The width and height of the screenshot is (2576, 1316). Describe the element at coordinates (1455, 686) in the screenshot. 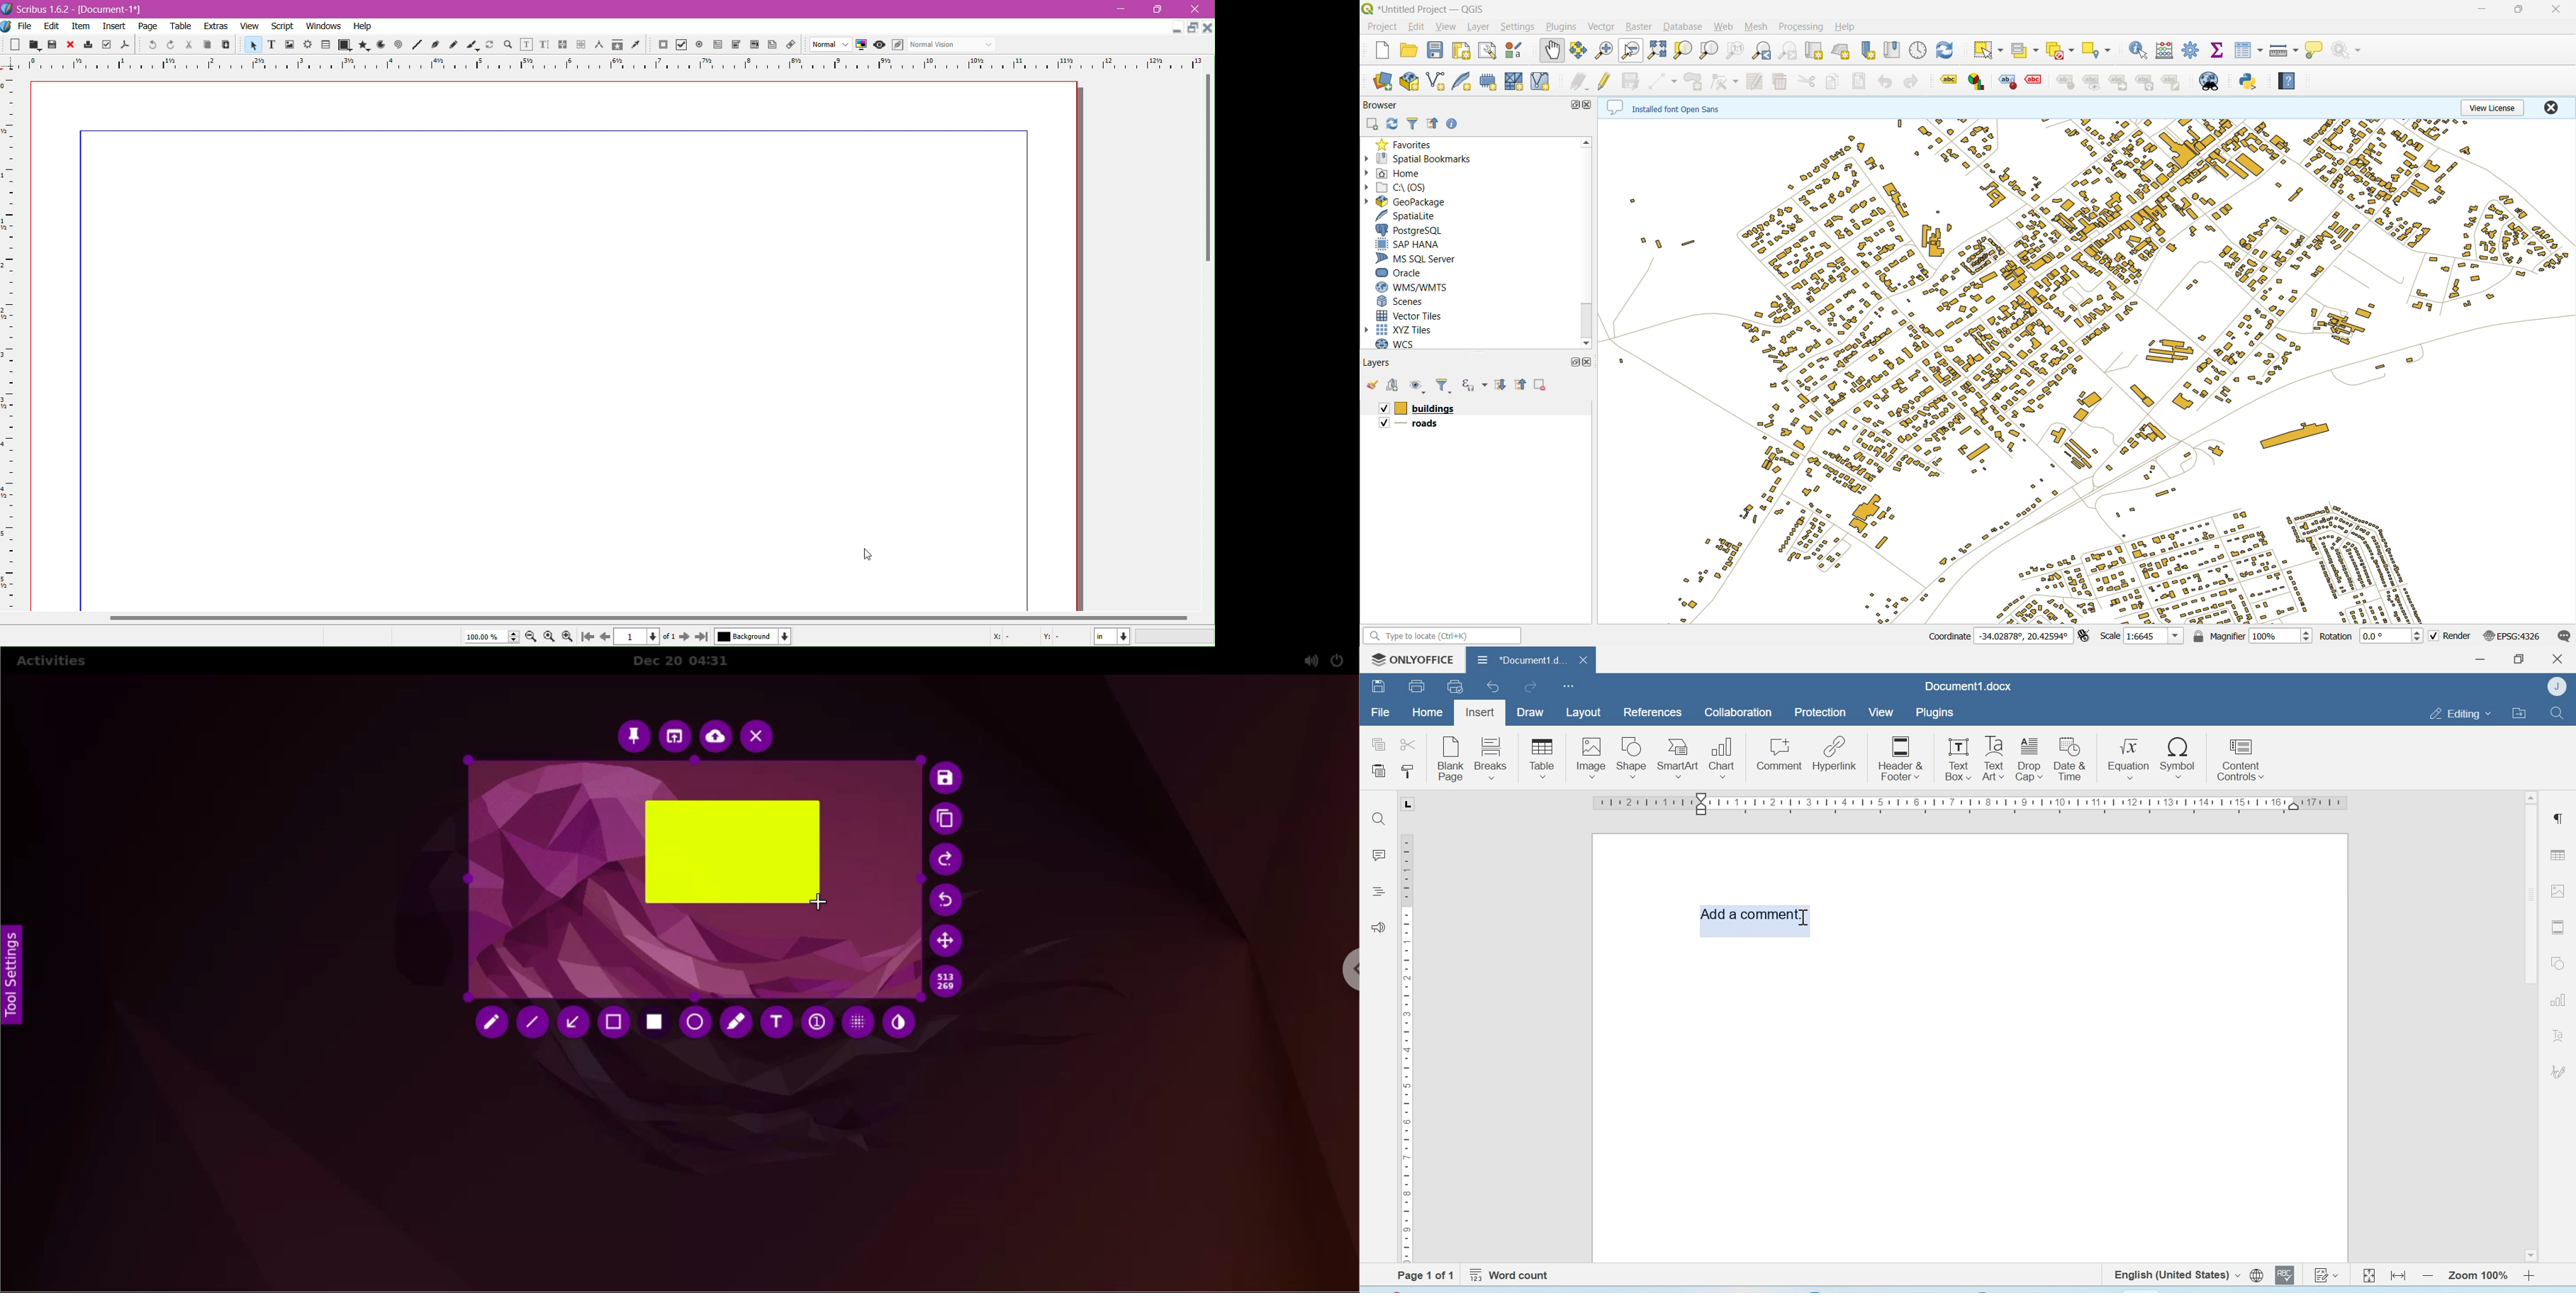

I see `Quick print` at that location.